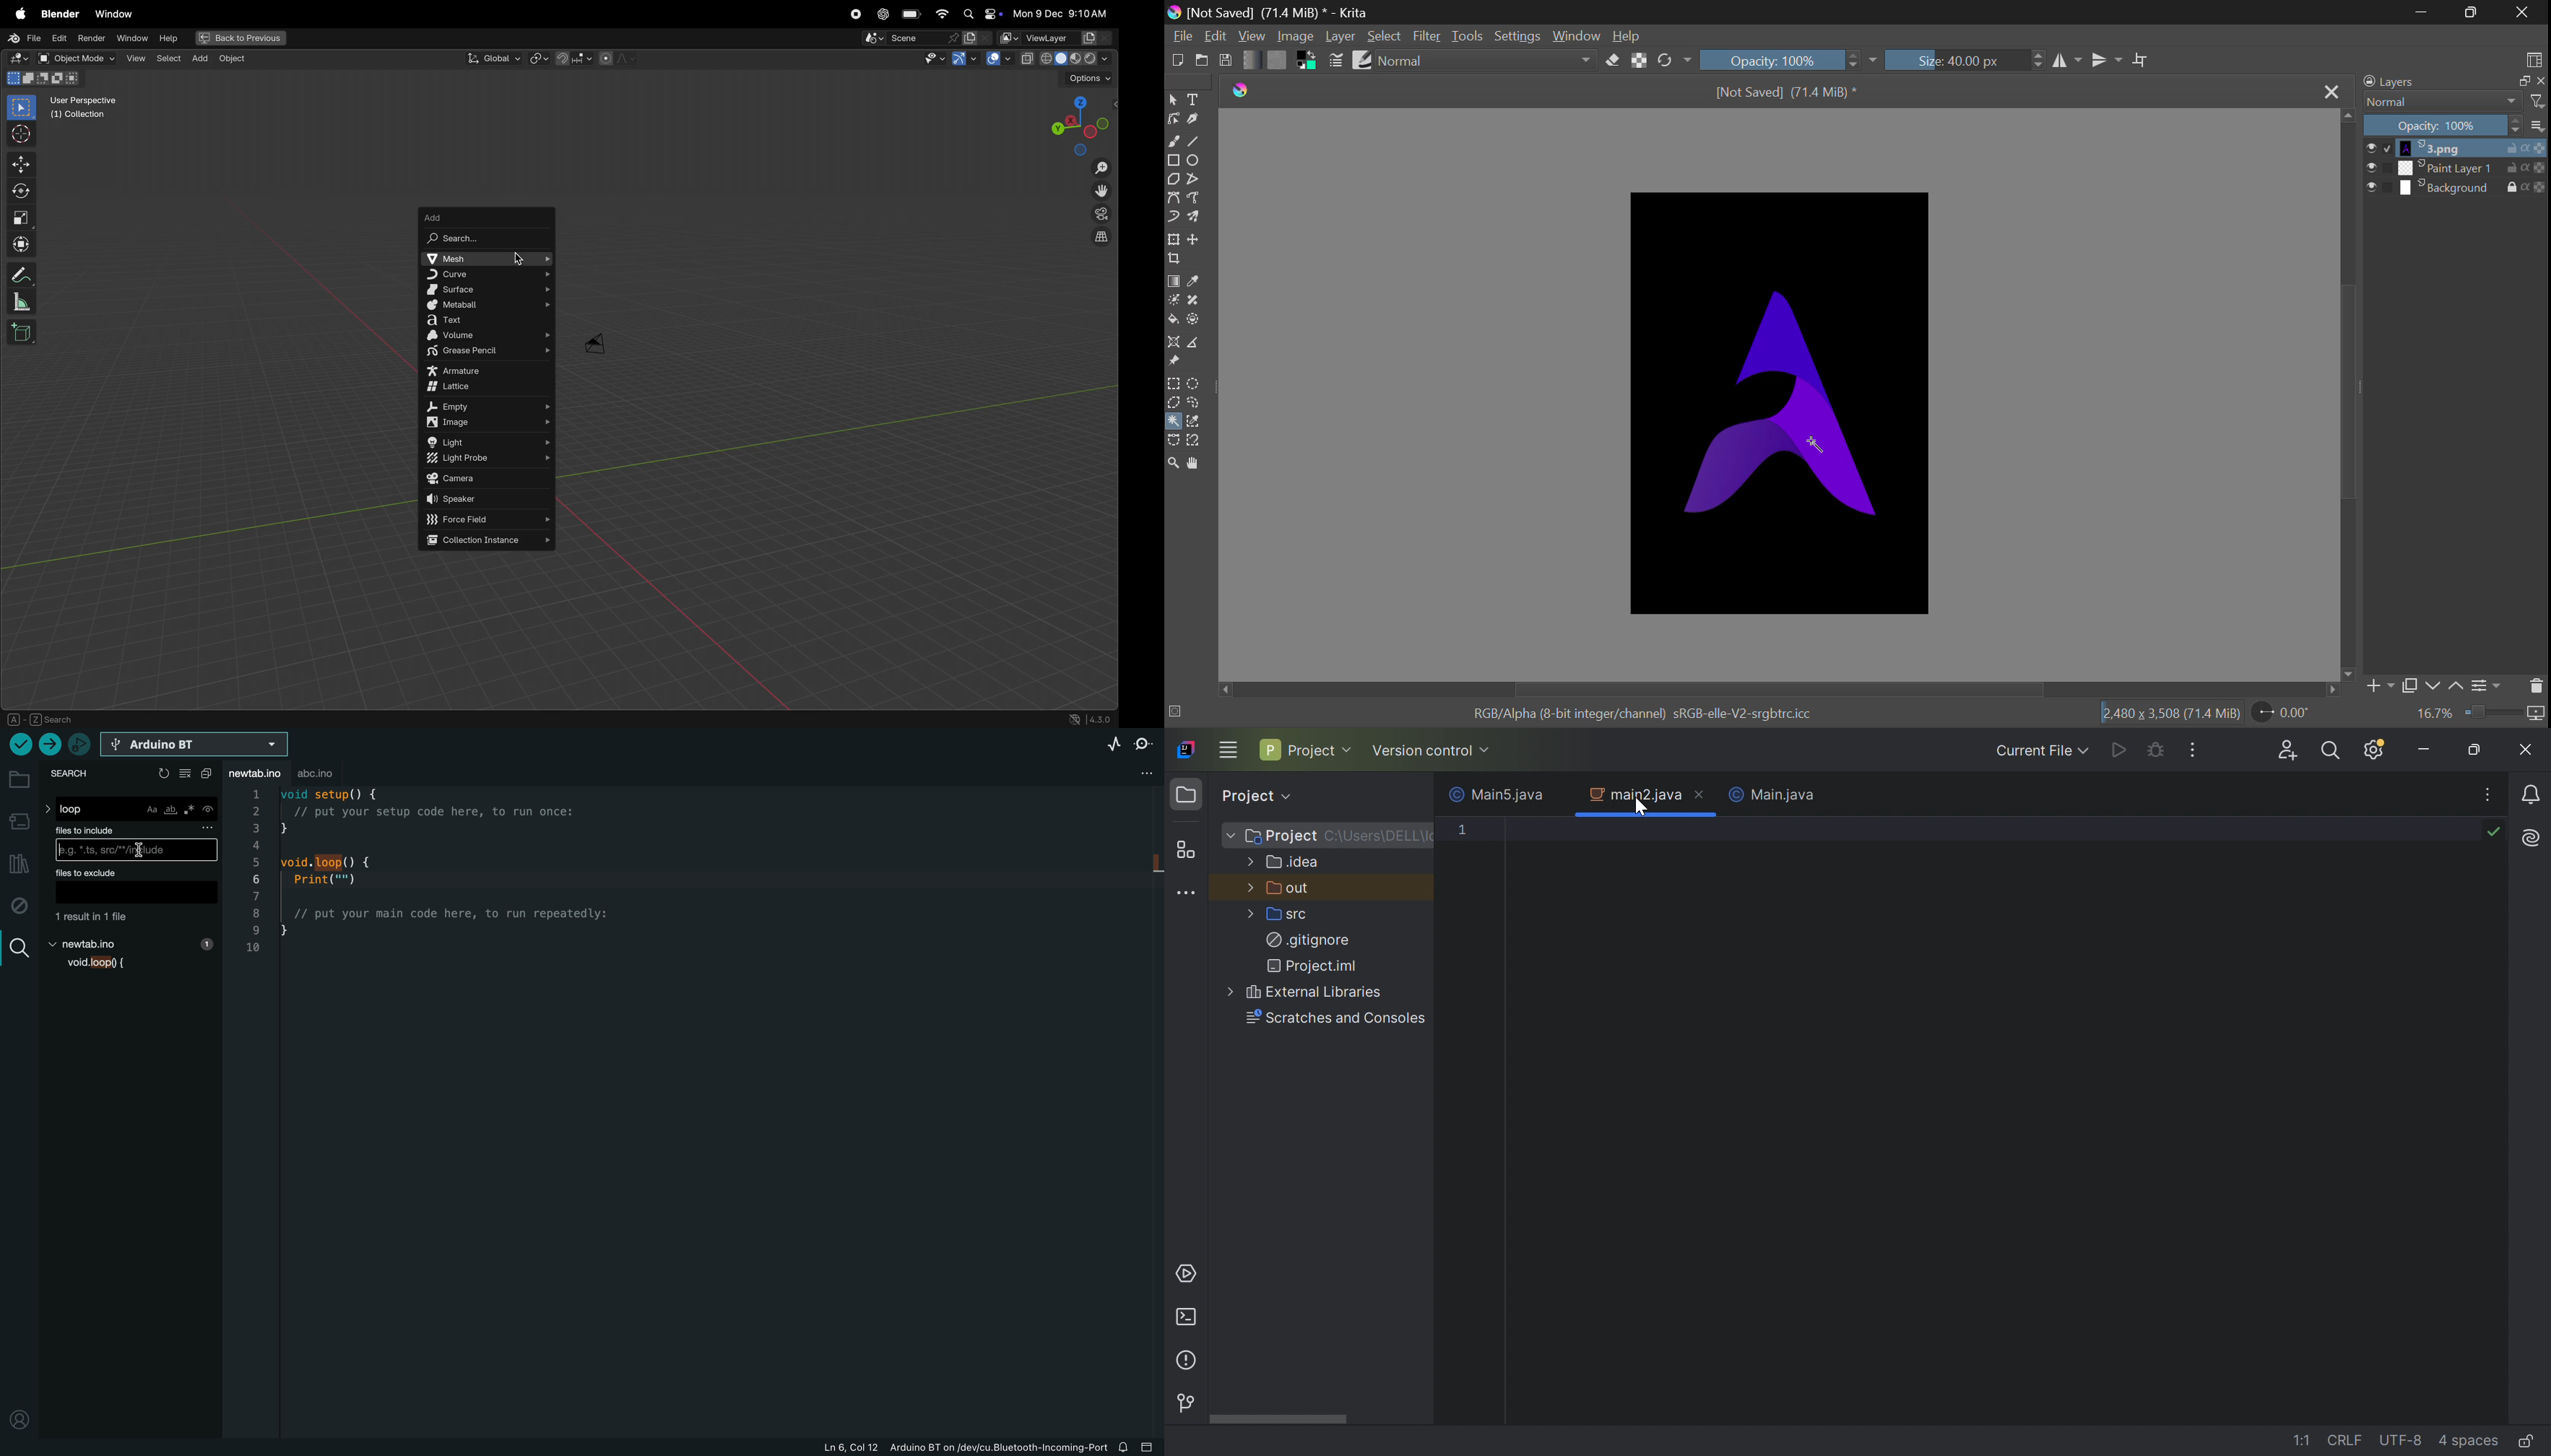 The height and width of the screenshot is (1456, 2576). Describe the element at coordinates (1182, 36) in the screenshot. I see `File` at that location.